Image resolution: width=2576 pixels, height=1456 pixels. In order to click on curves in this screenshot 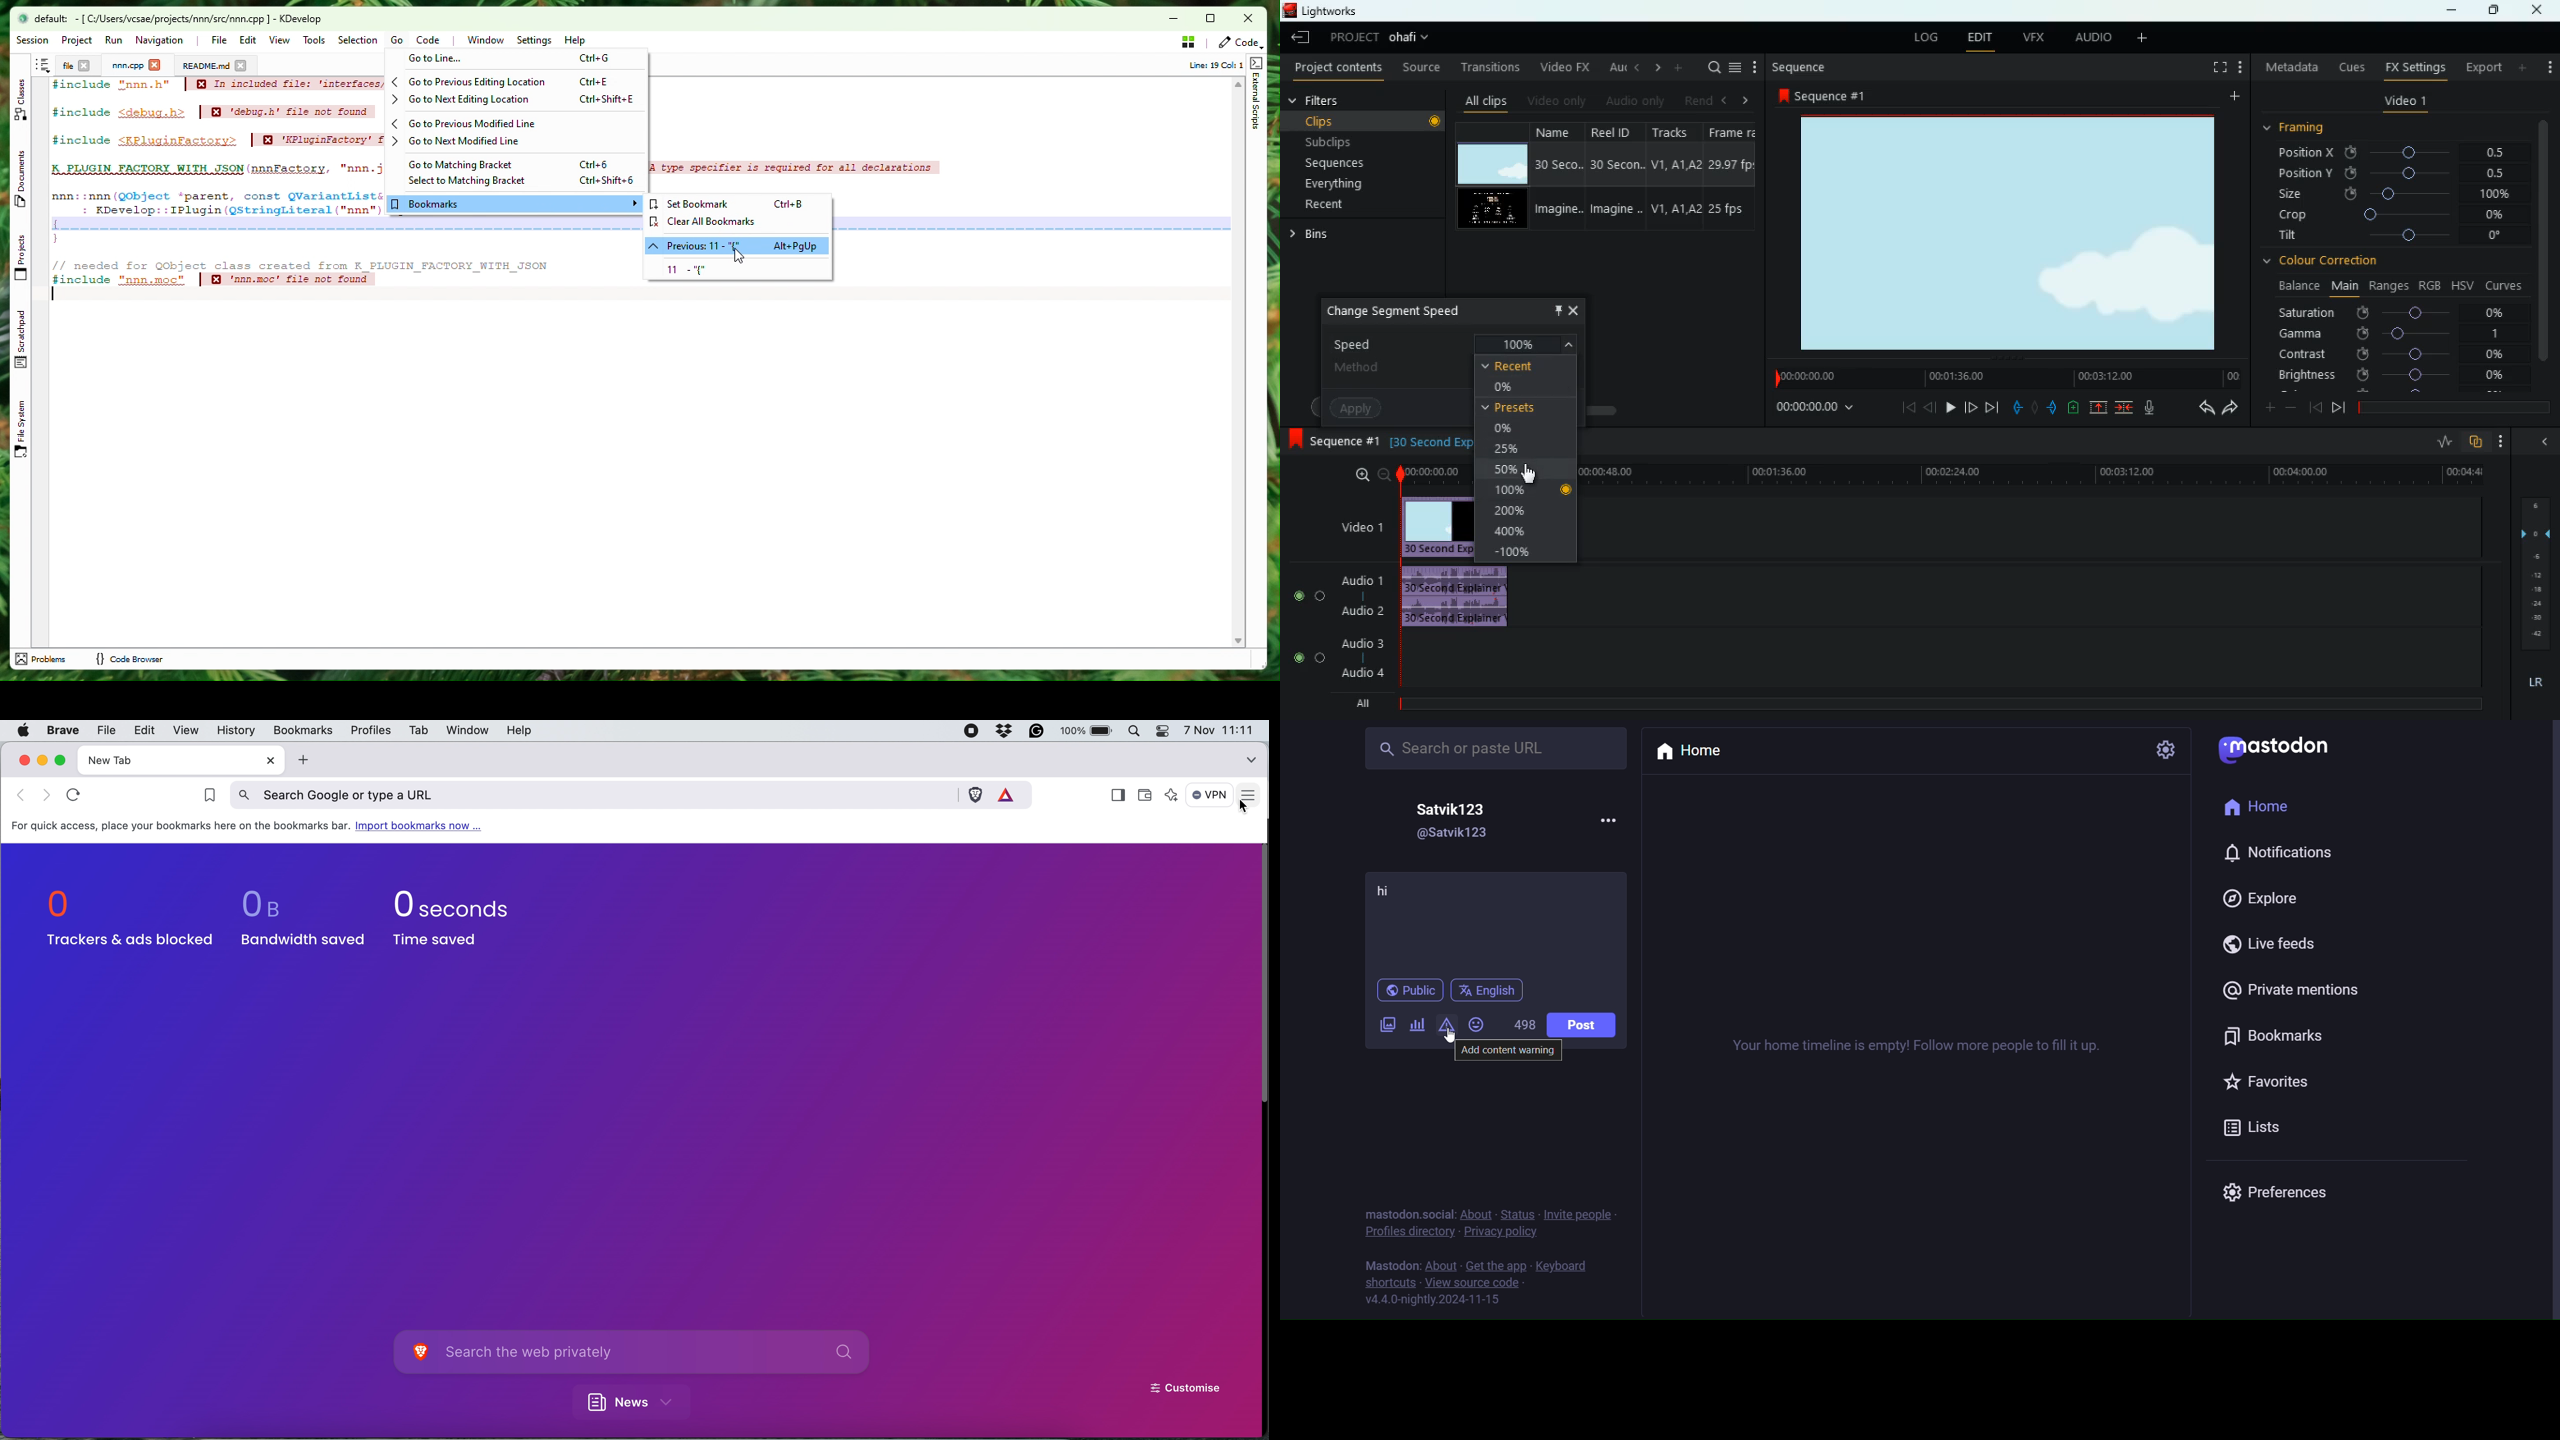, I will do `click(2504, 284)`.